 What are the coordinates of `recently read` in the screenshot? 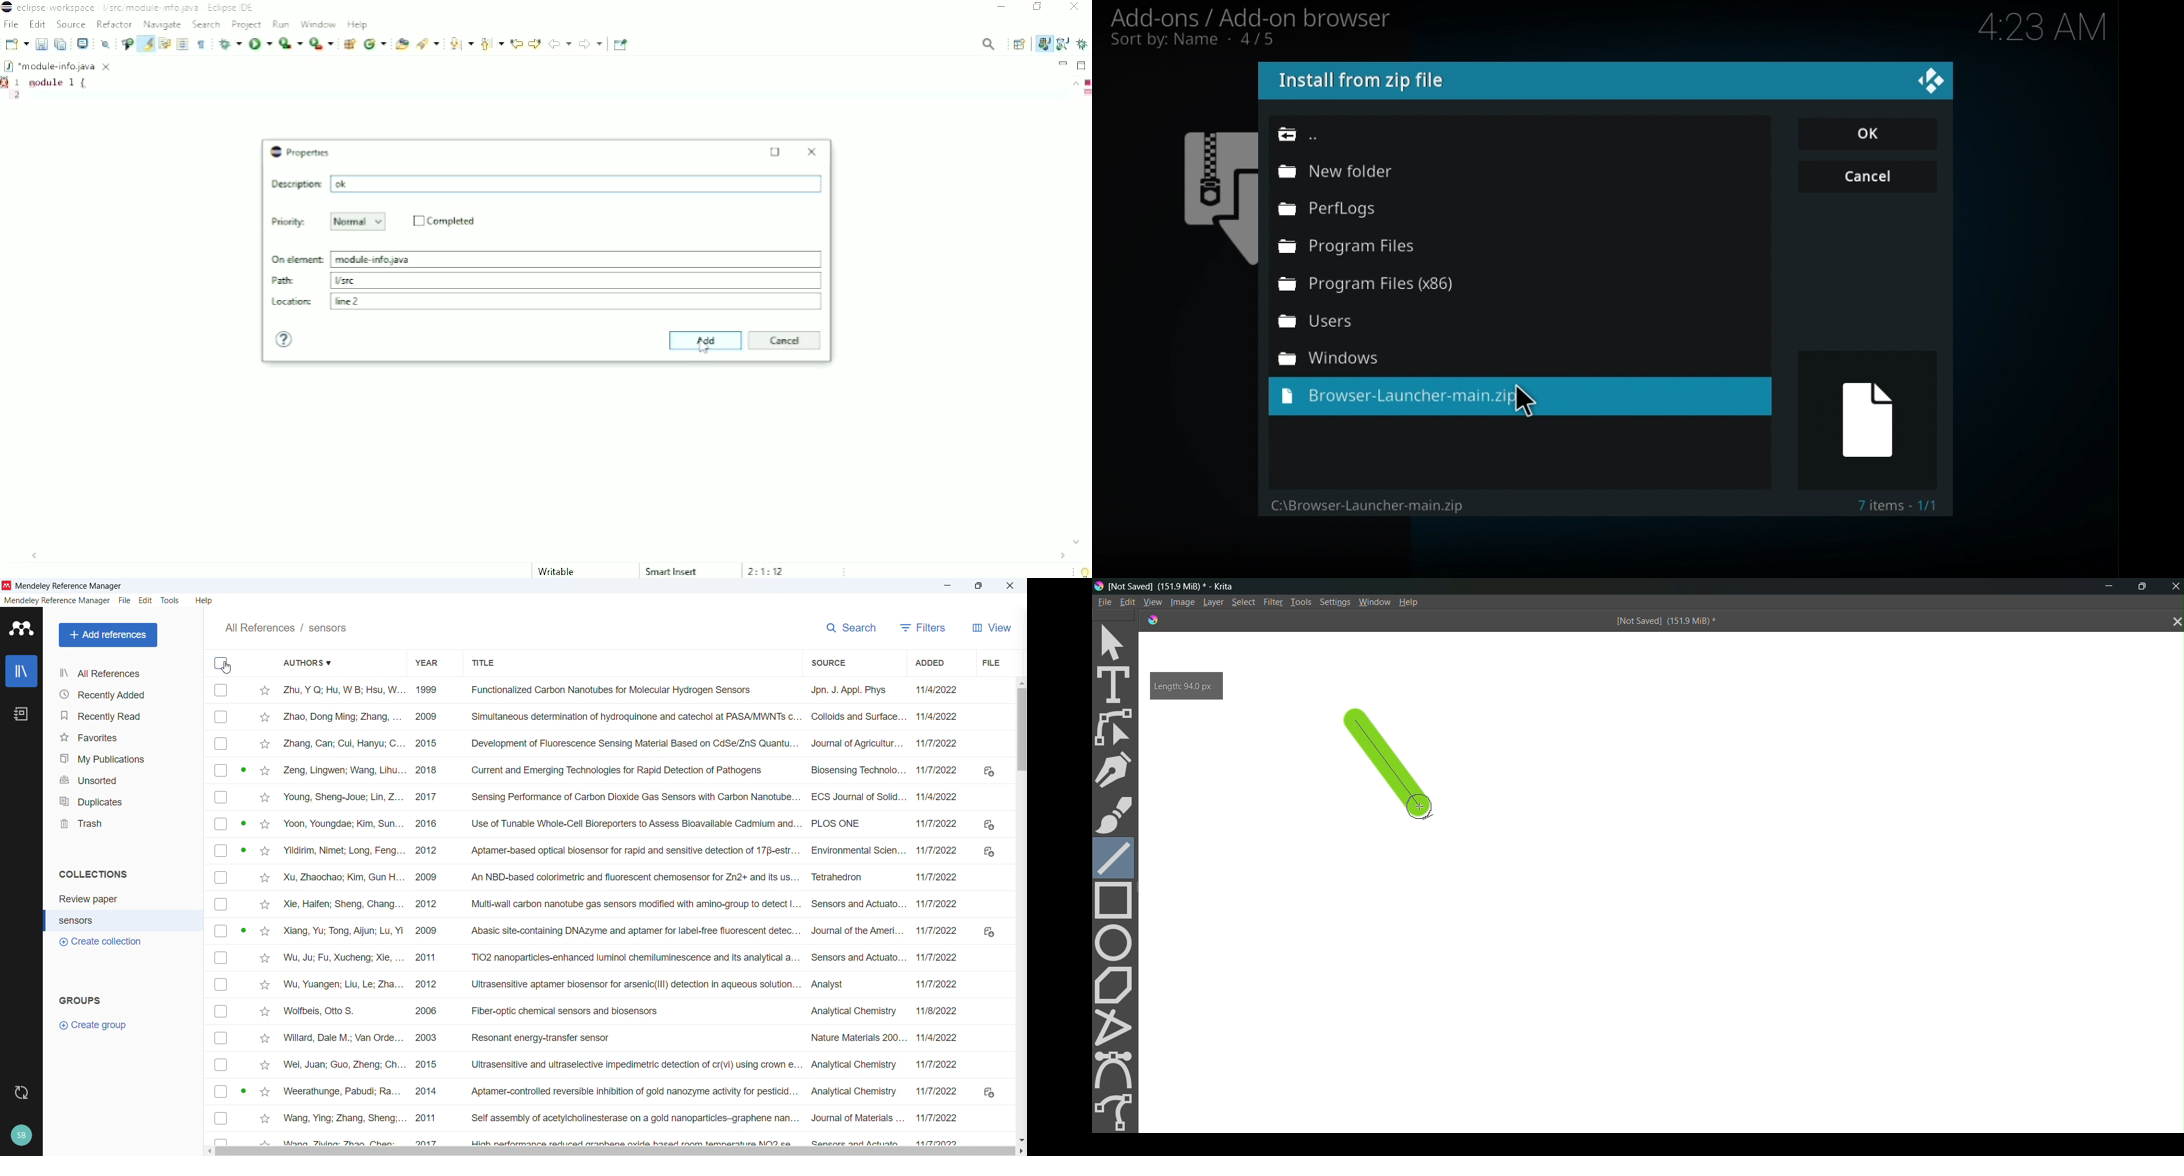 It's located at (123, 716).